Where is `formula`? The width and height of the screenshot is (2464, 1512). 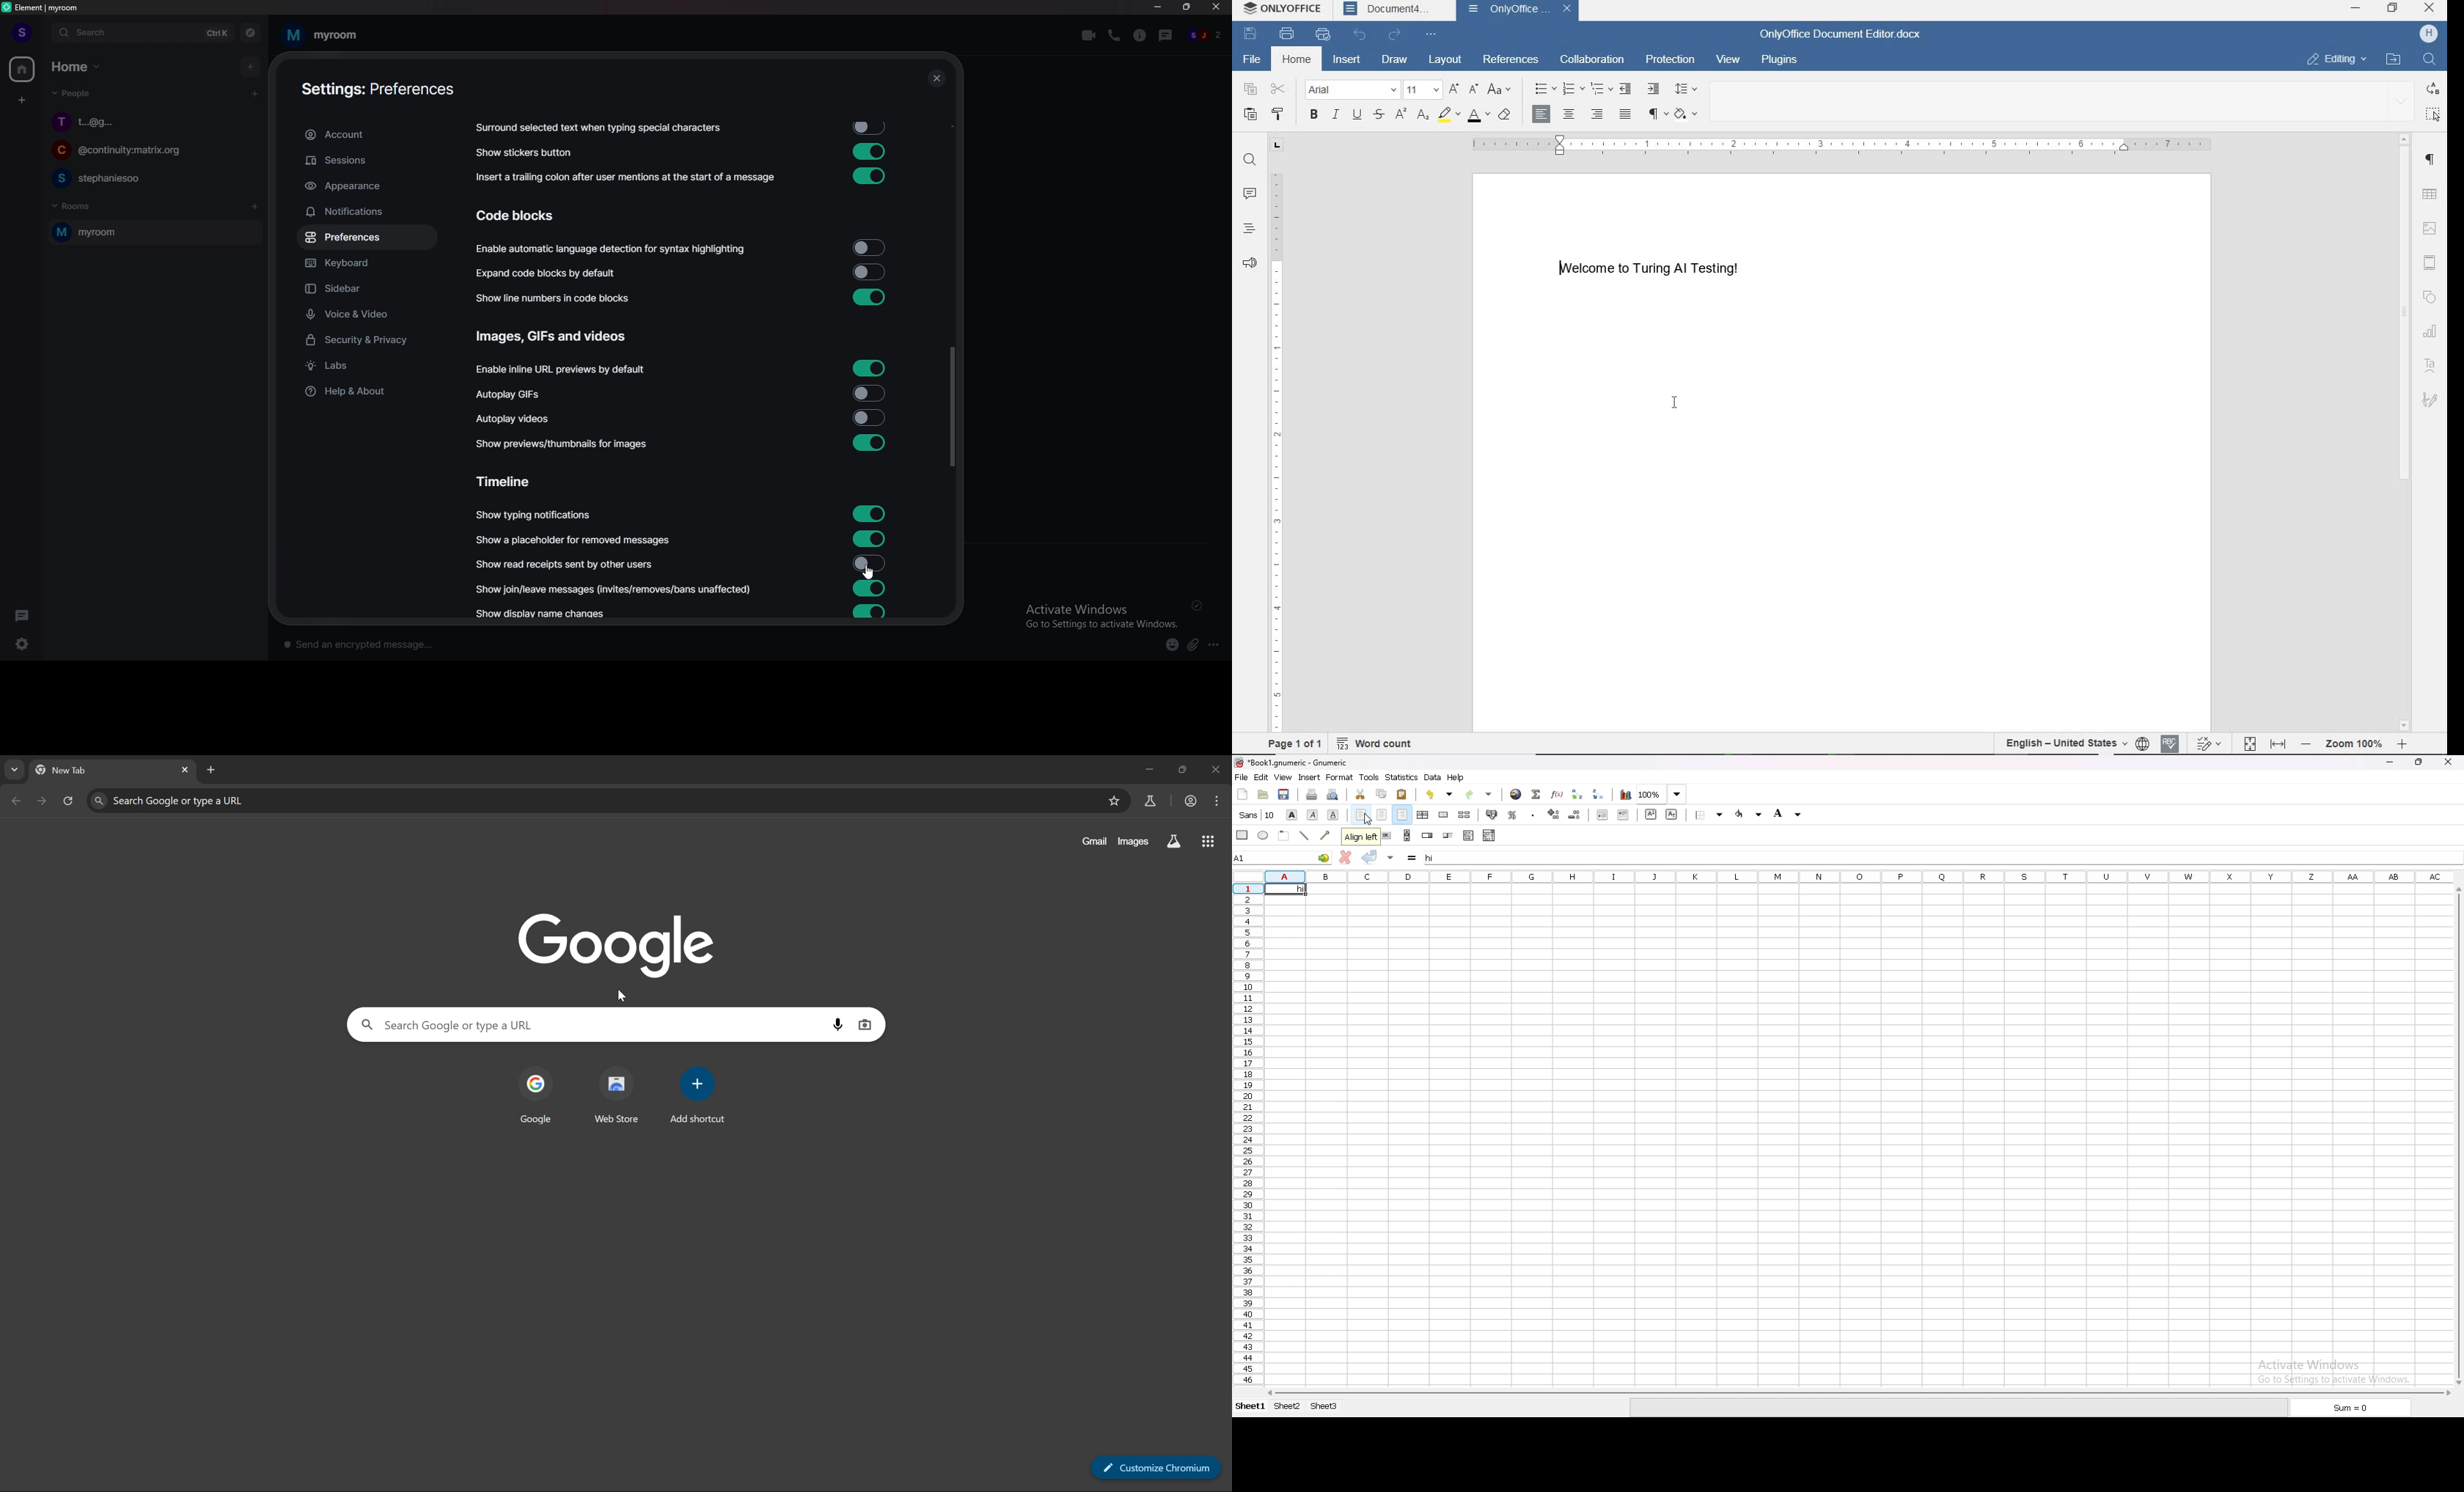 formula is located at coordinates (1414, 858).